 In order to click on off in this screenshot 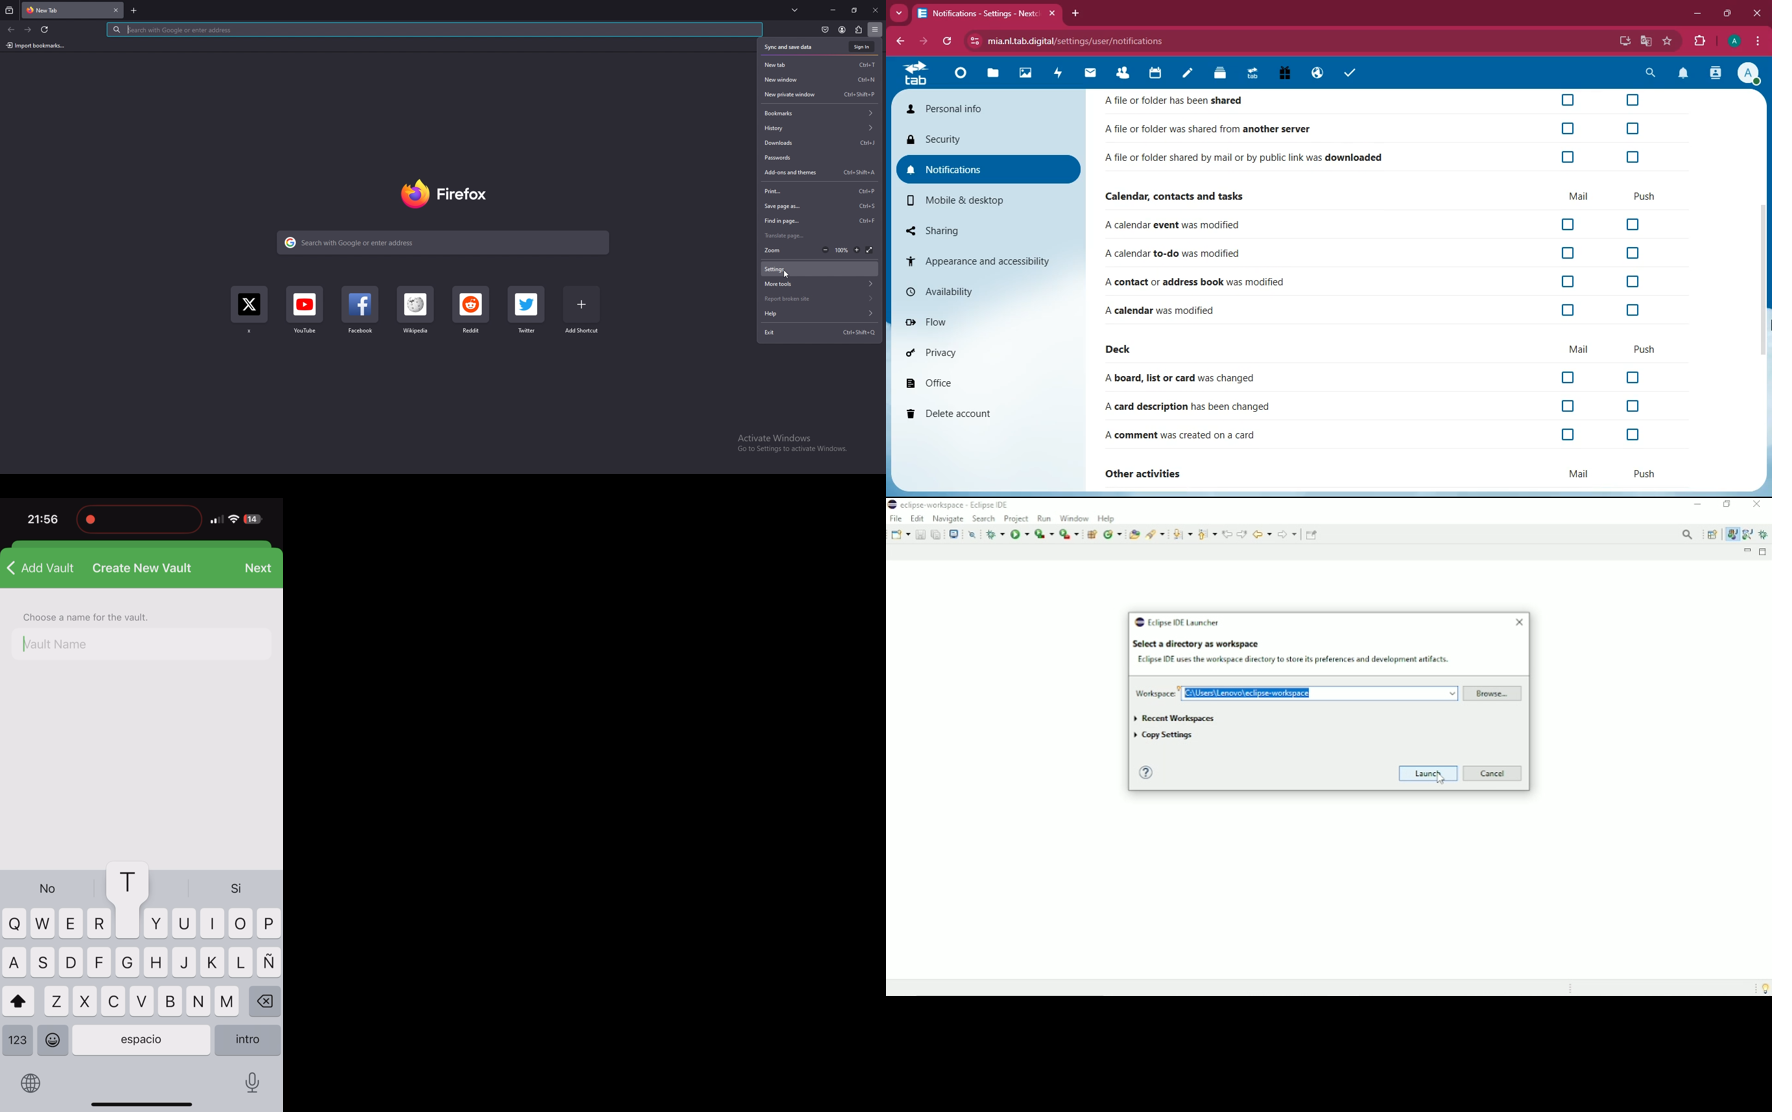, I will do `click(1566, 101)`.